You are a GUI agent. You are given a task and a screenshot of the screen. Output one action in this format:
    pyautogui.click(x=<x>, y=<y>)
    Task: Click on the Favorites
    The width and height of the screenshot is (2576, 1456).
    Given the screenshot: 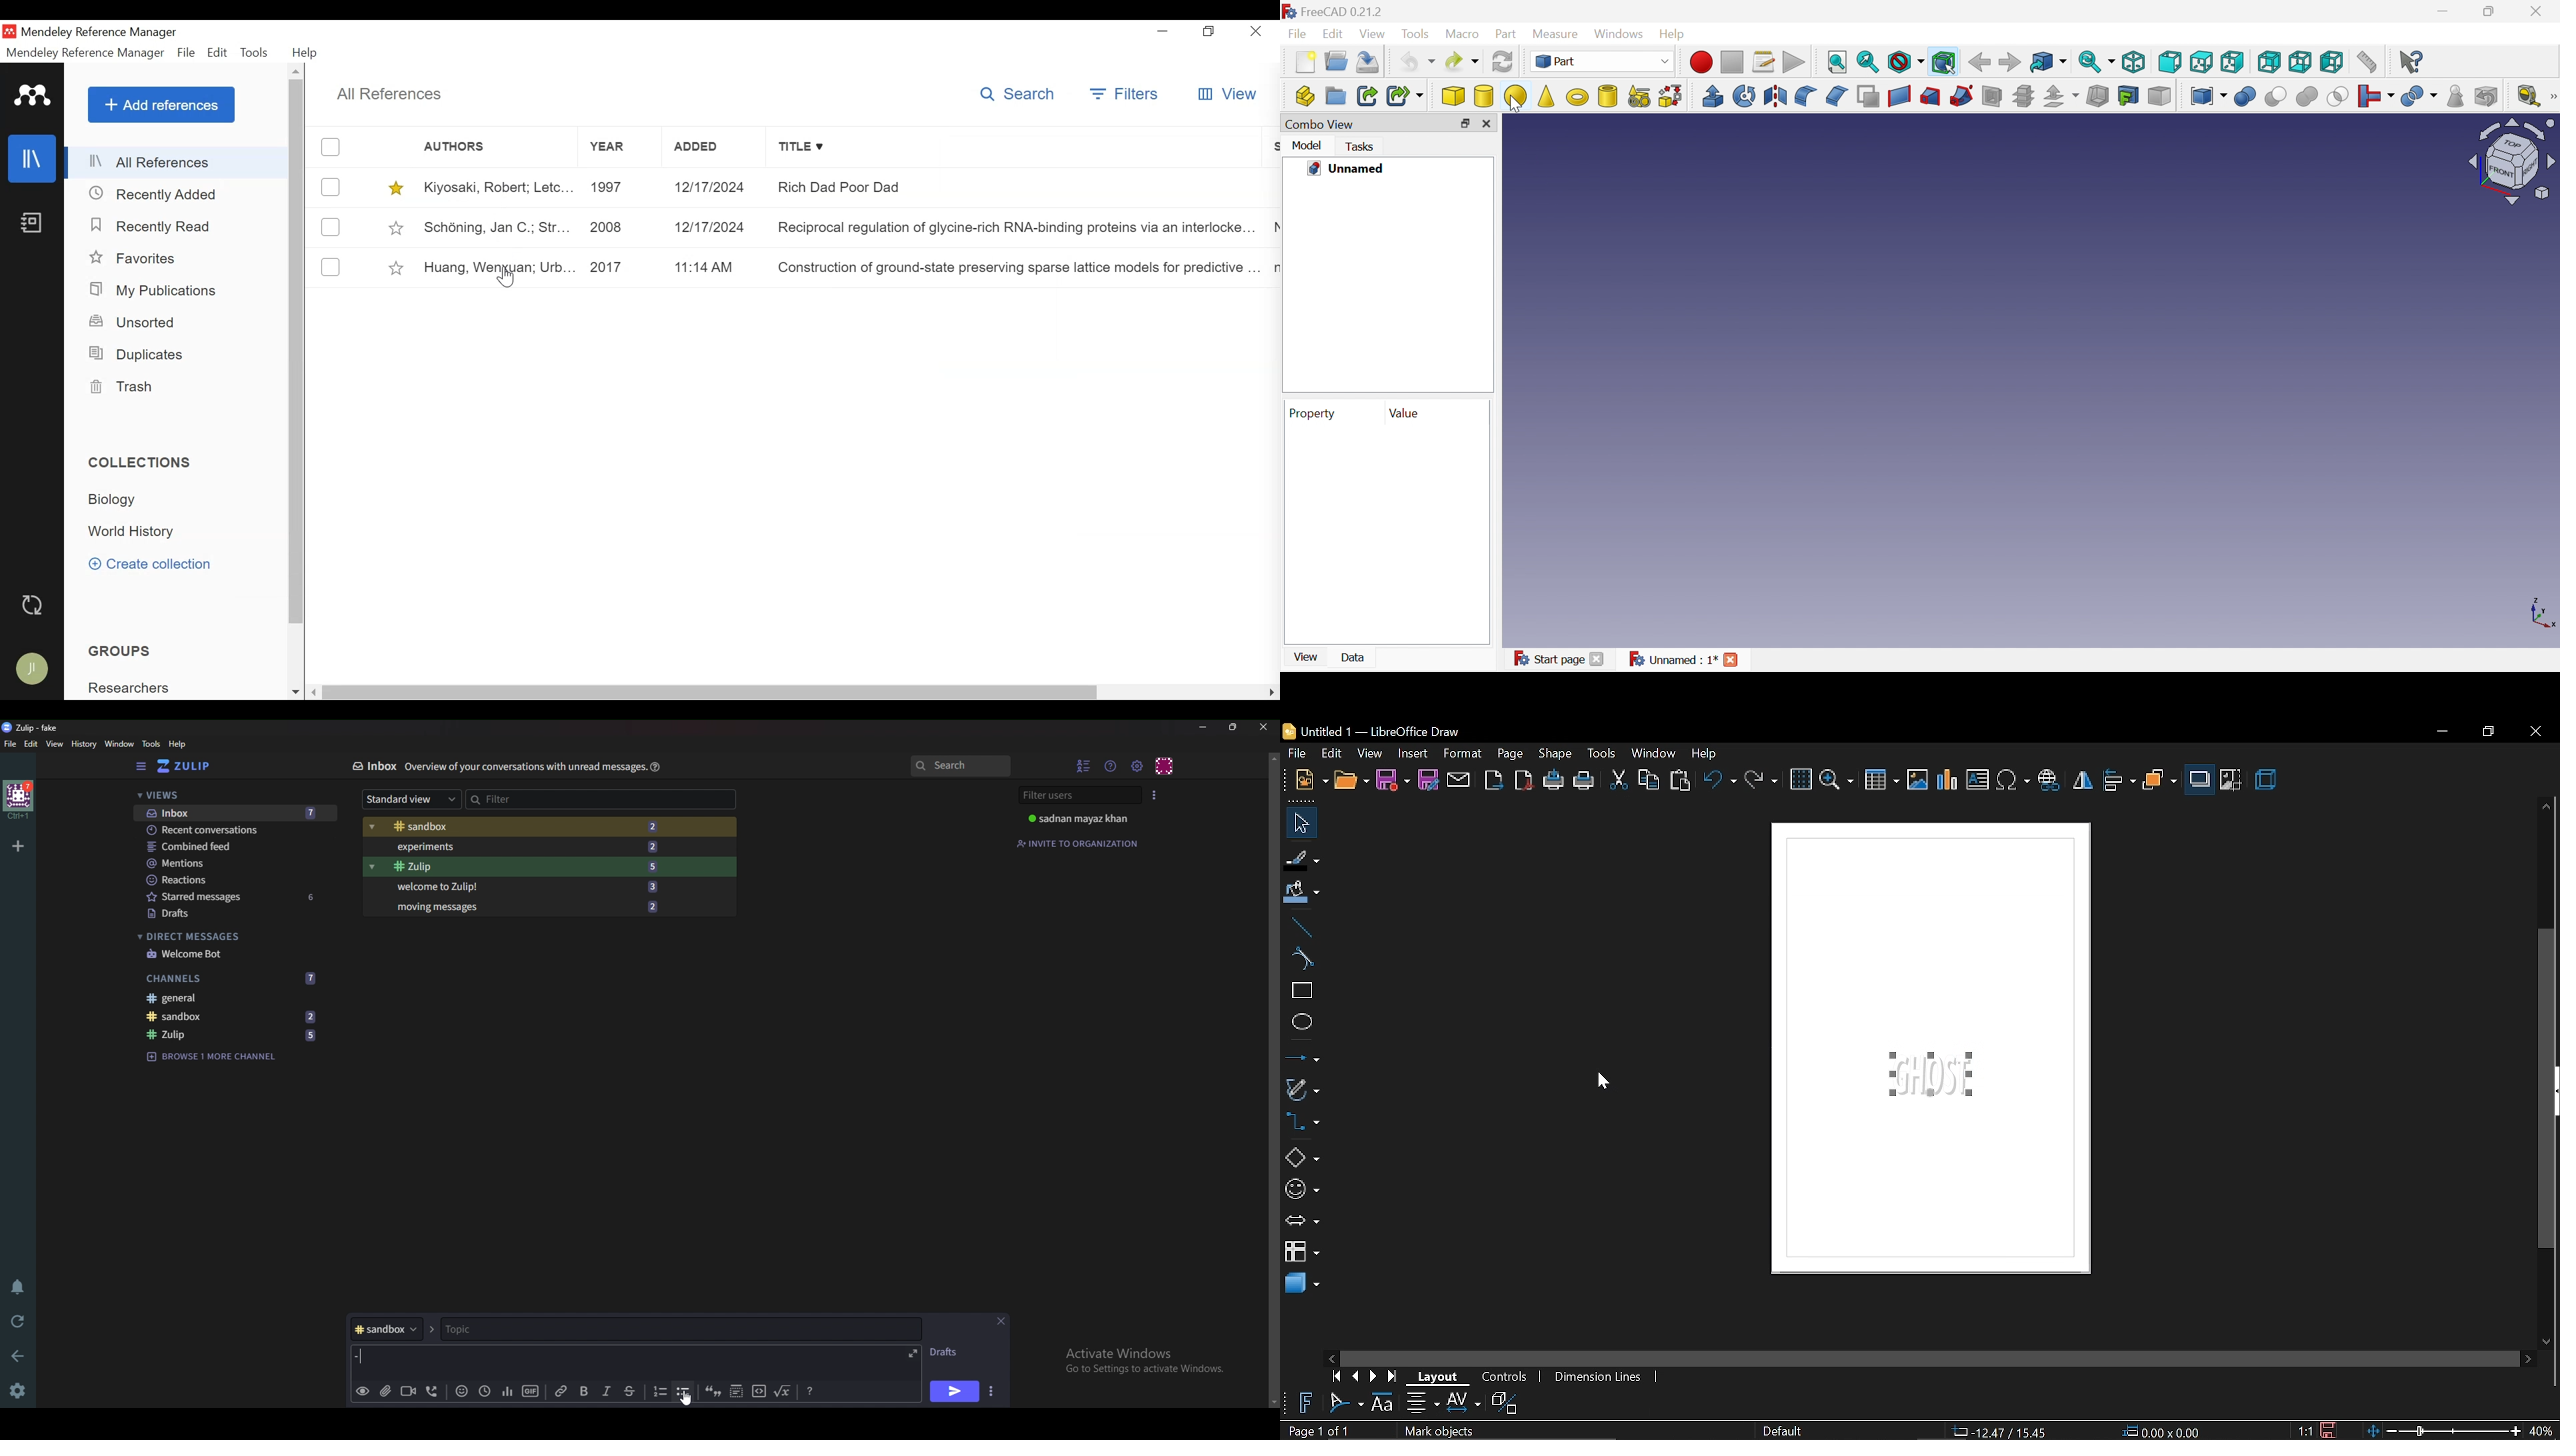 What is the action you would take?
    pyautogui.click(x=138, y=258)
    